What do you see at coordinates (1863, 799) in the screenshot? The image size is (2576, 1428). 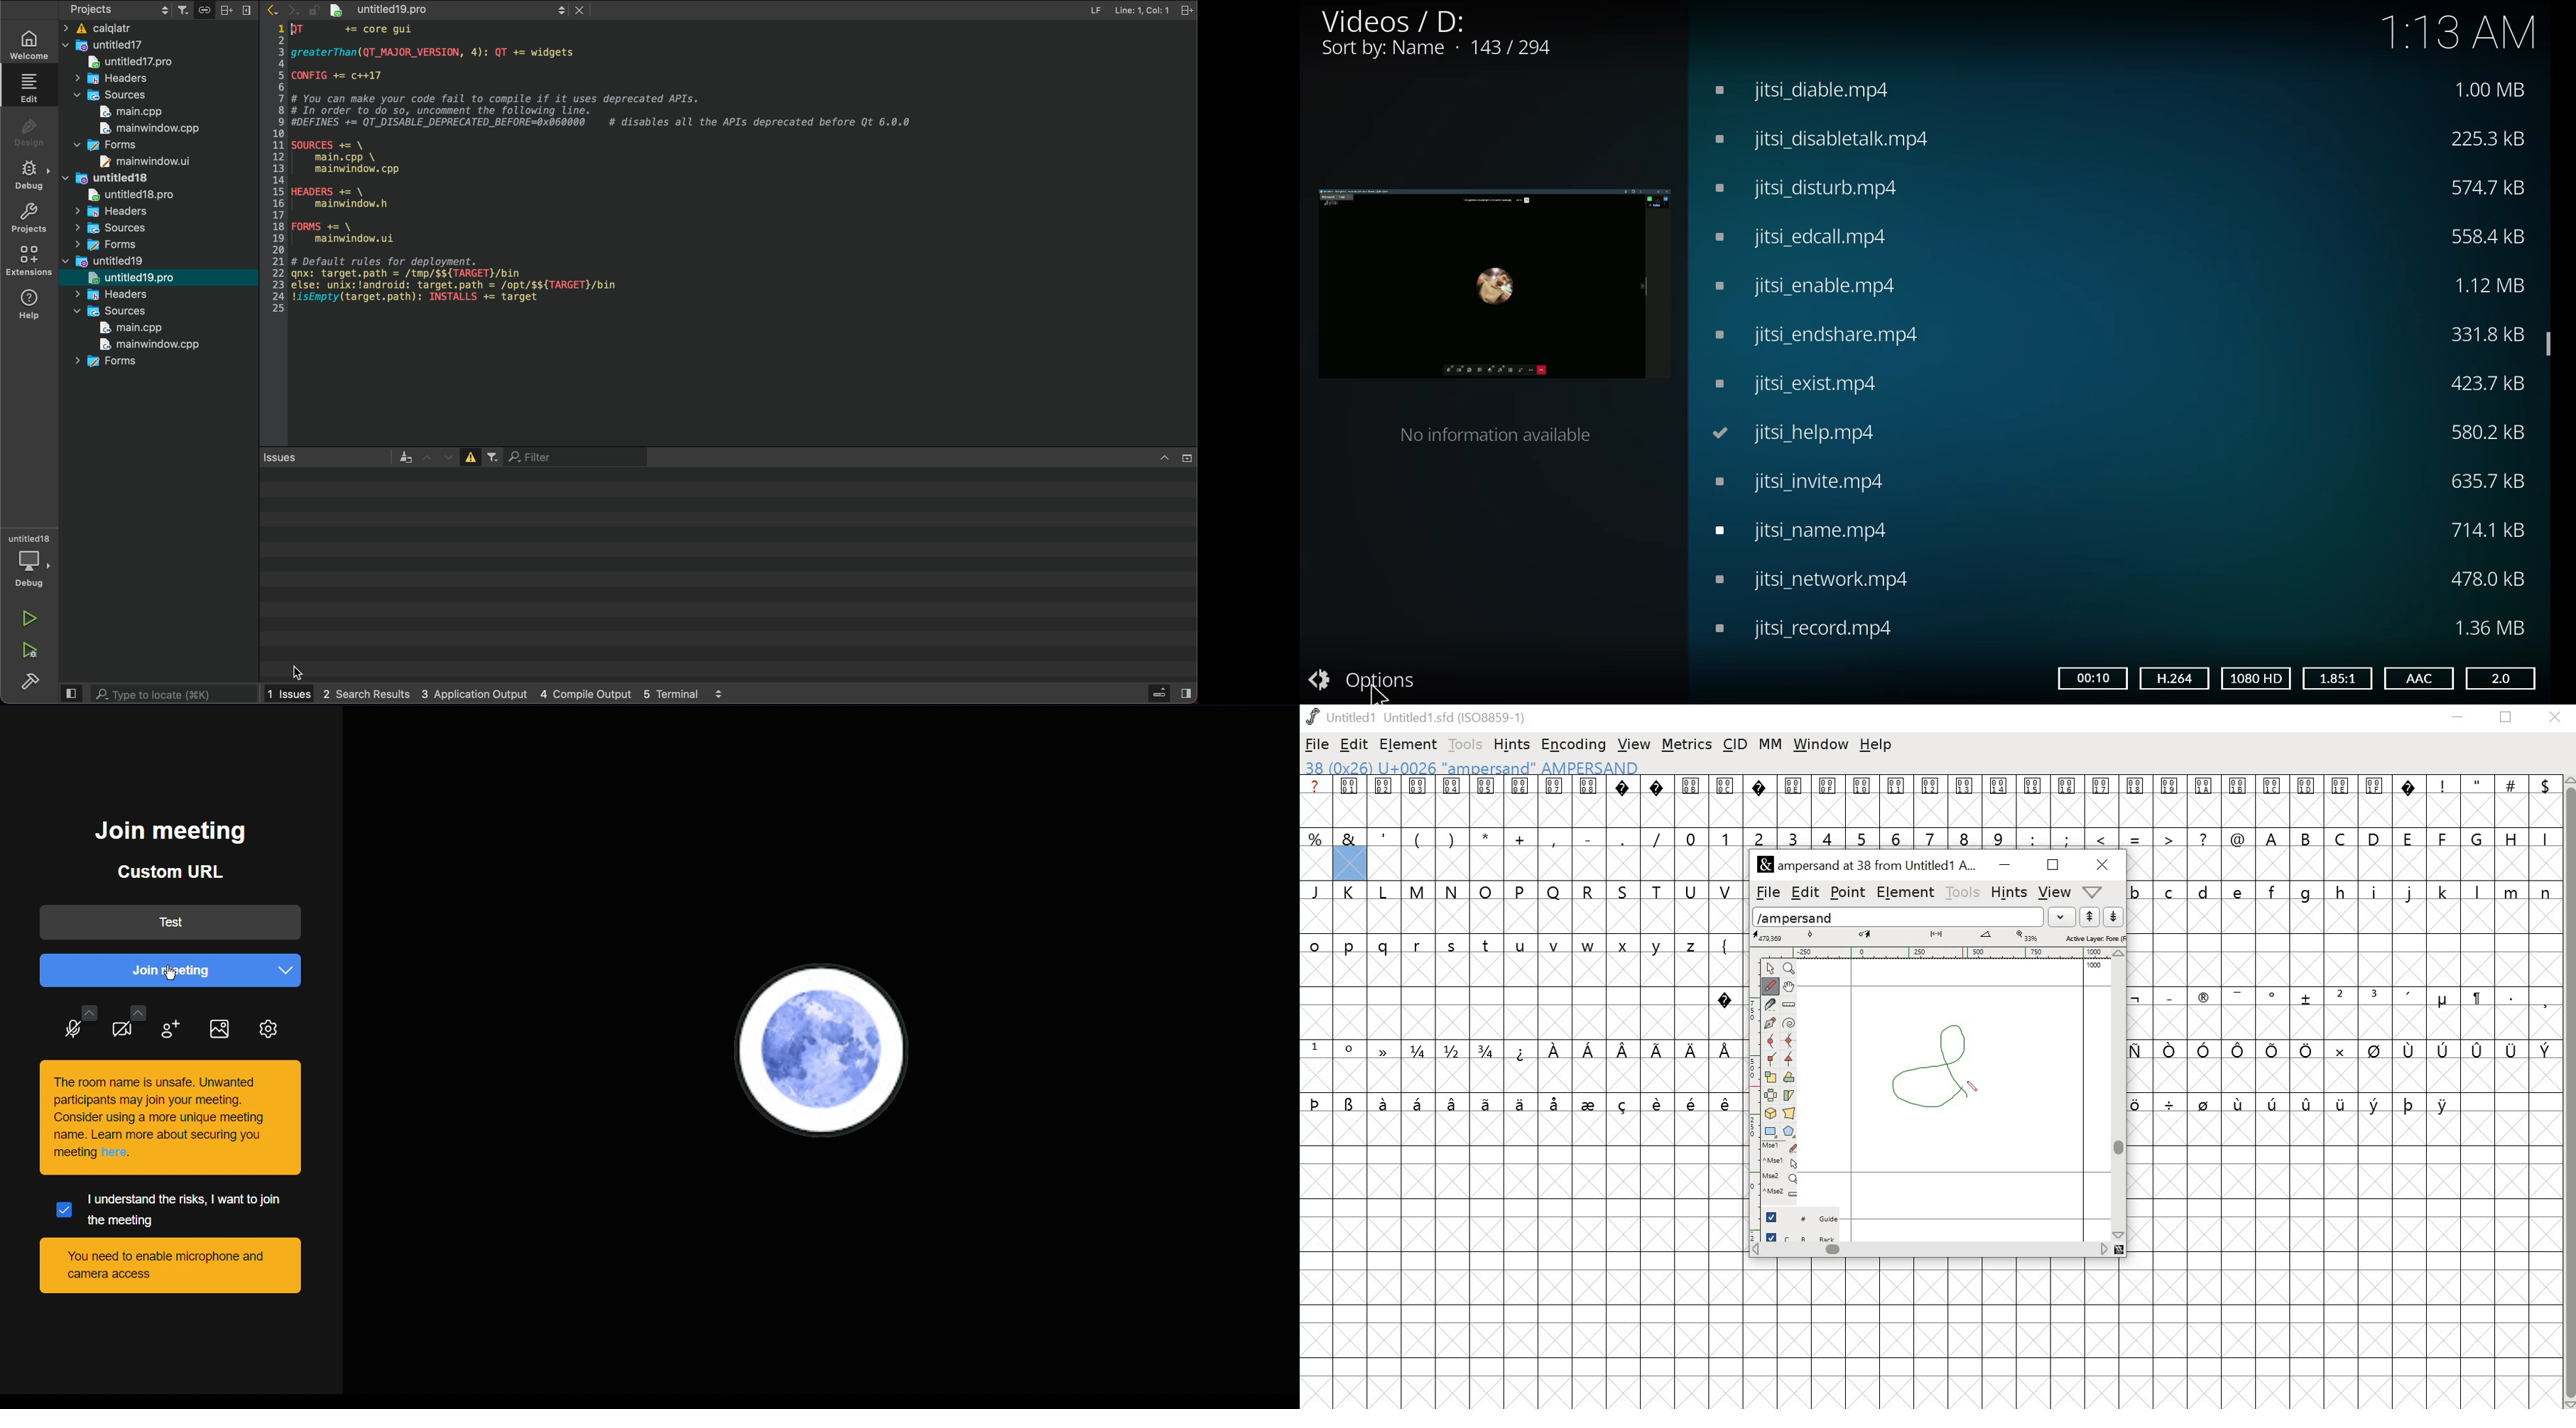 I see `0010` at bounding box center [1863, 799].